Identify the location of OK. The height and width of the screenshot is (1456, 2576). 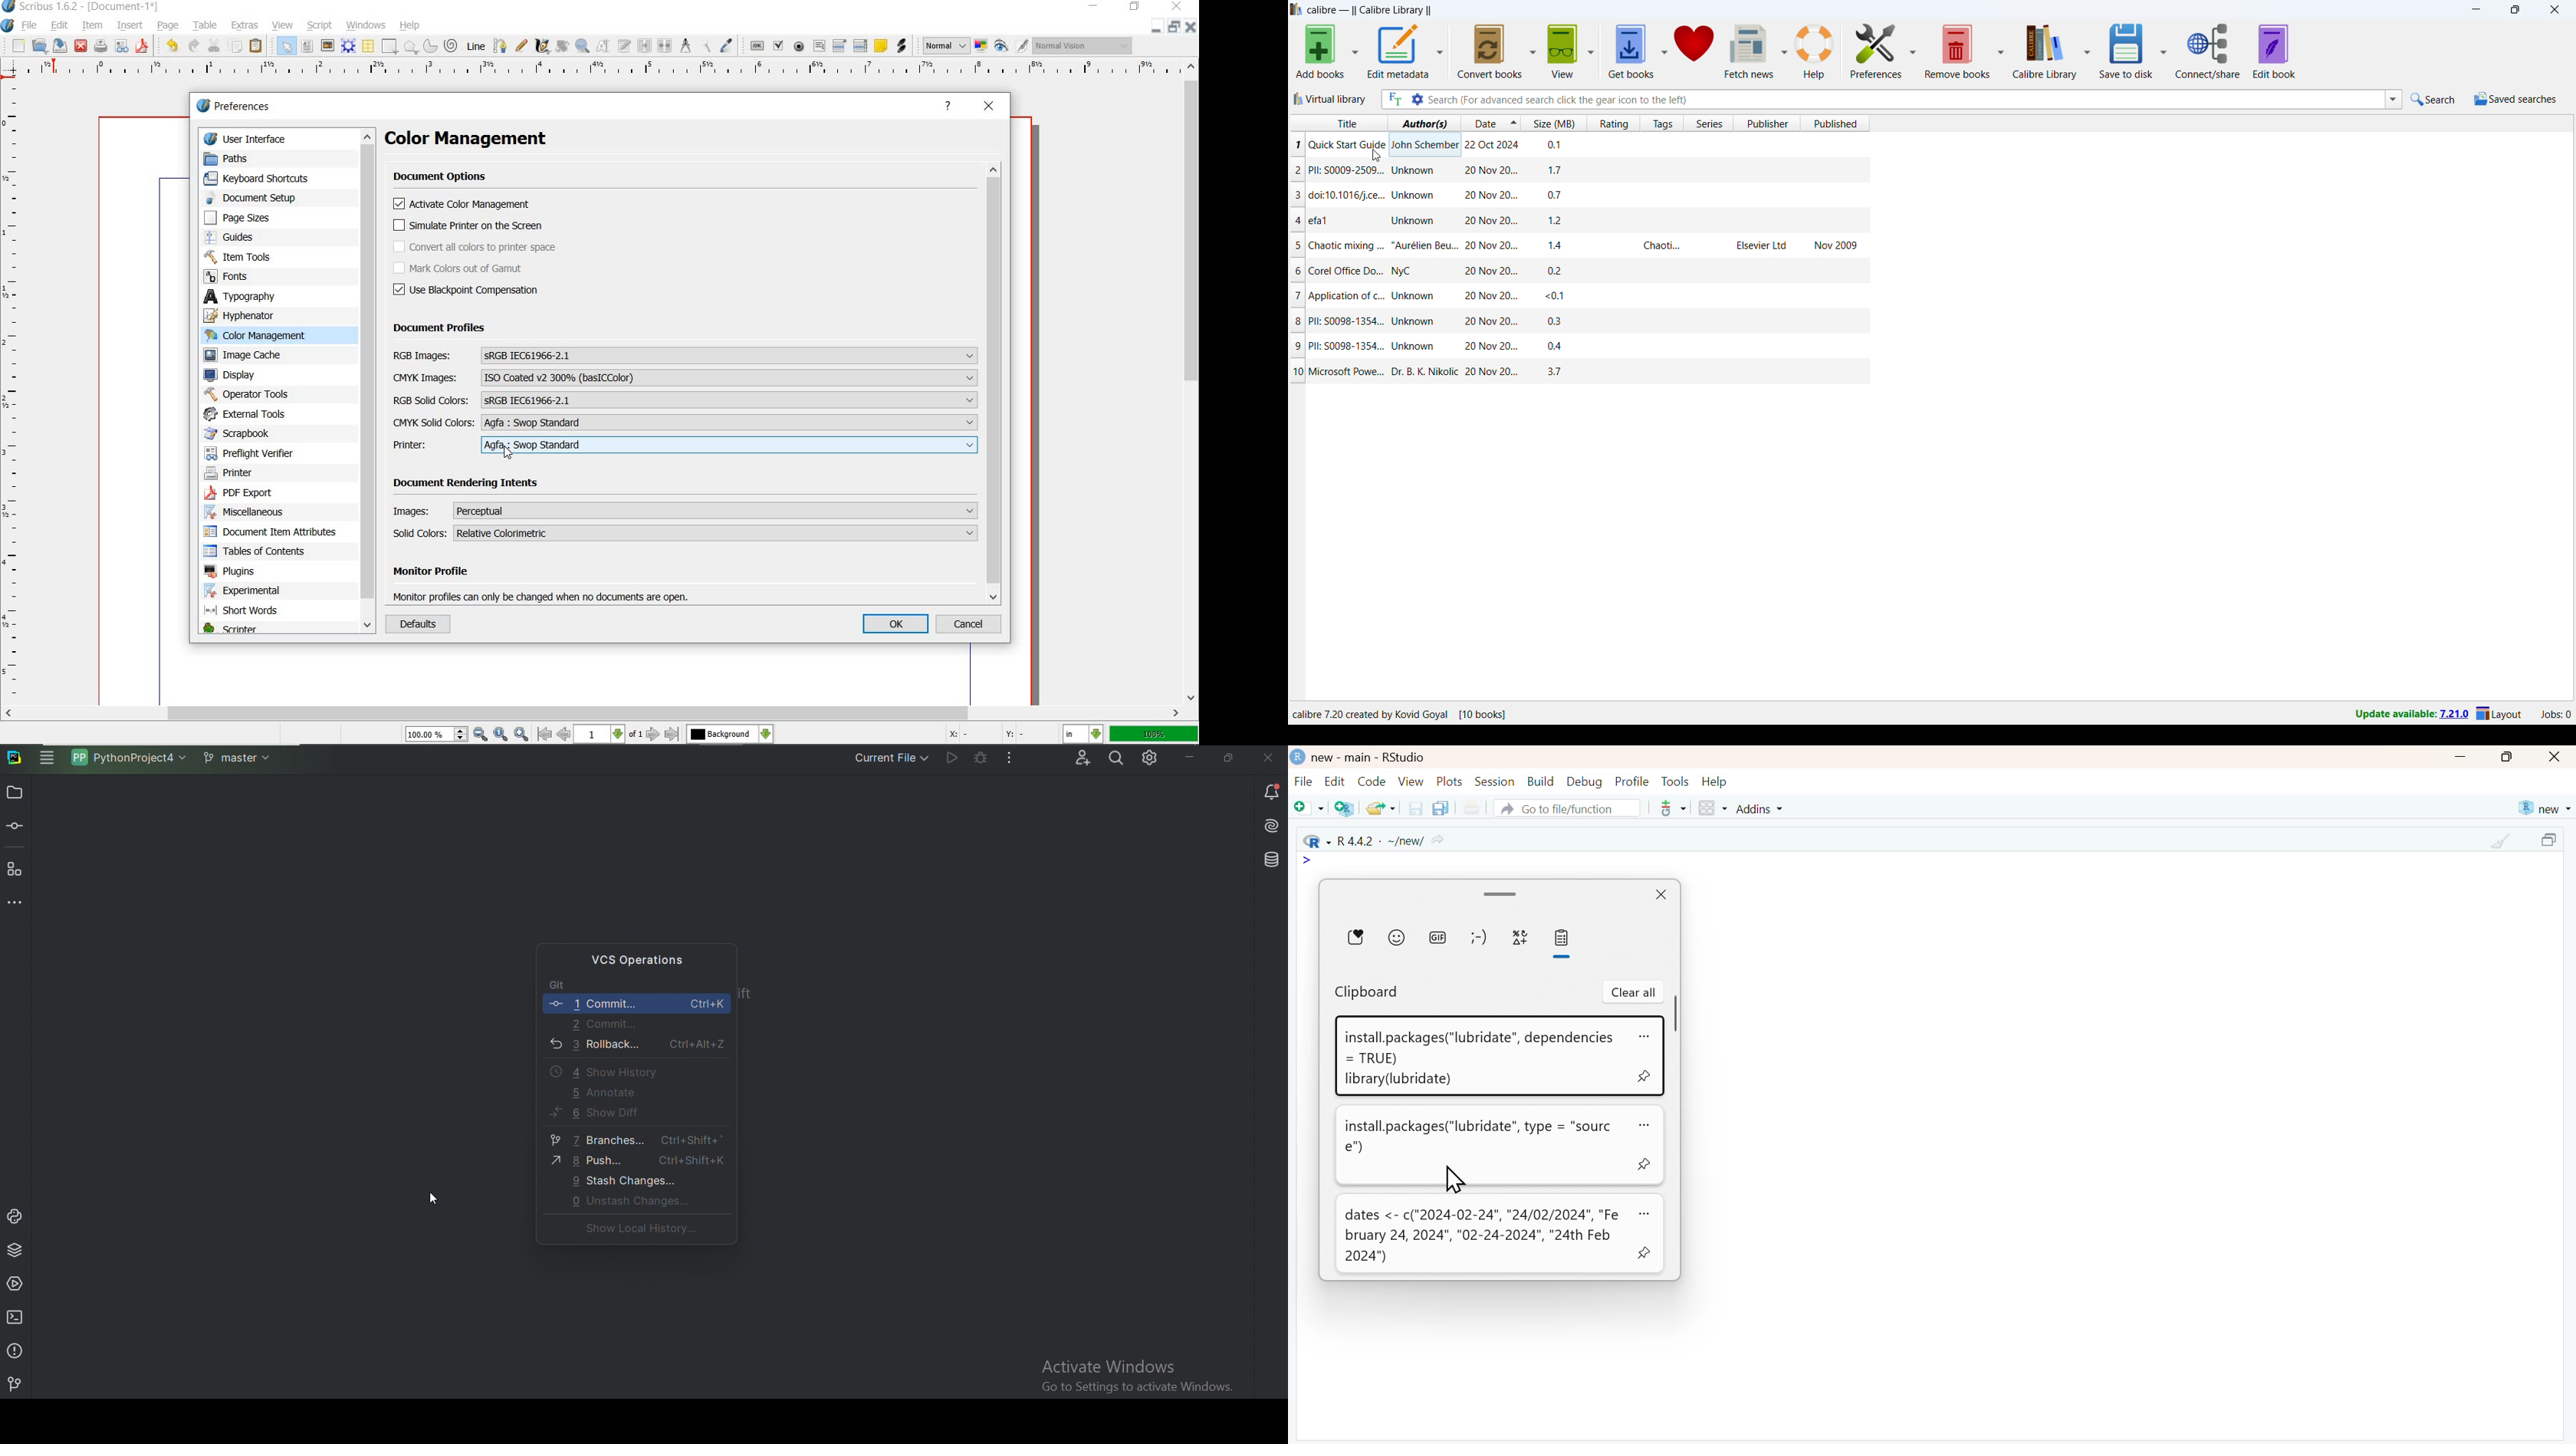
(897, 625).